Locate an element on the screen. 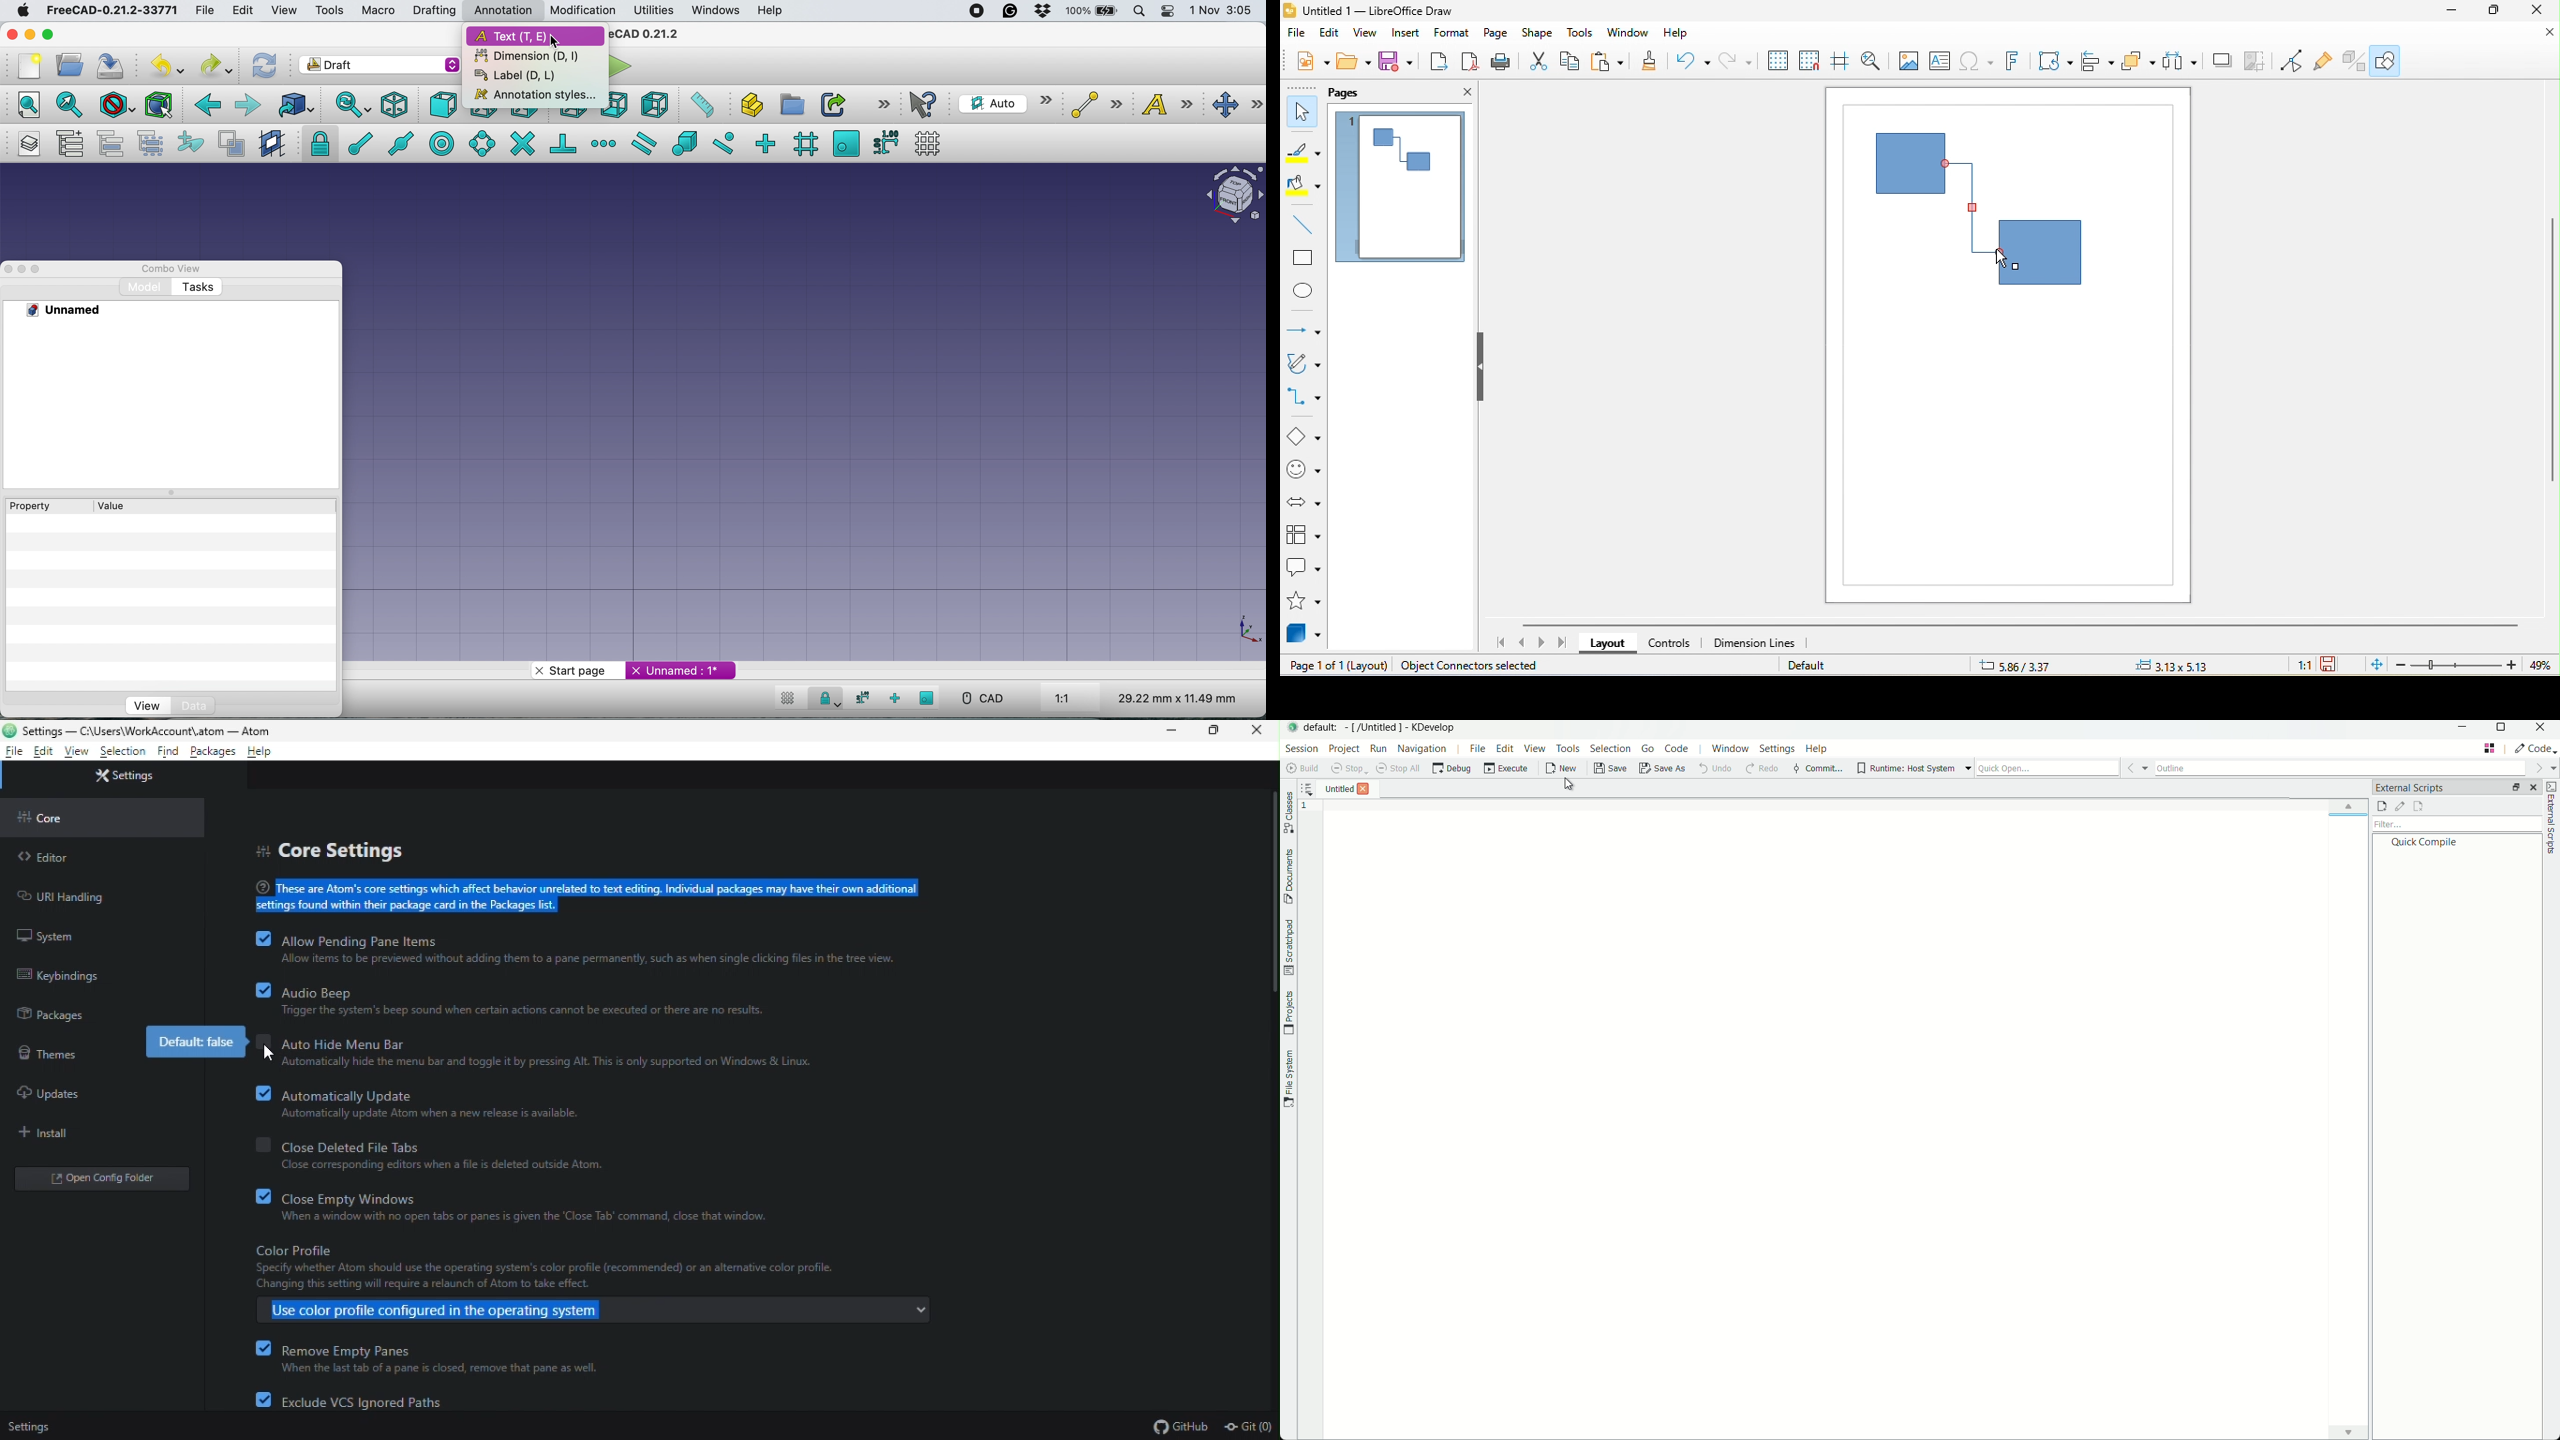 The width and height of the screenshot is (2576, 1456). aspect ratio is located at coordinates (1072, 696).